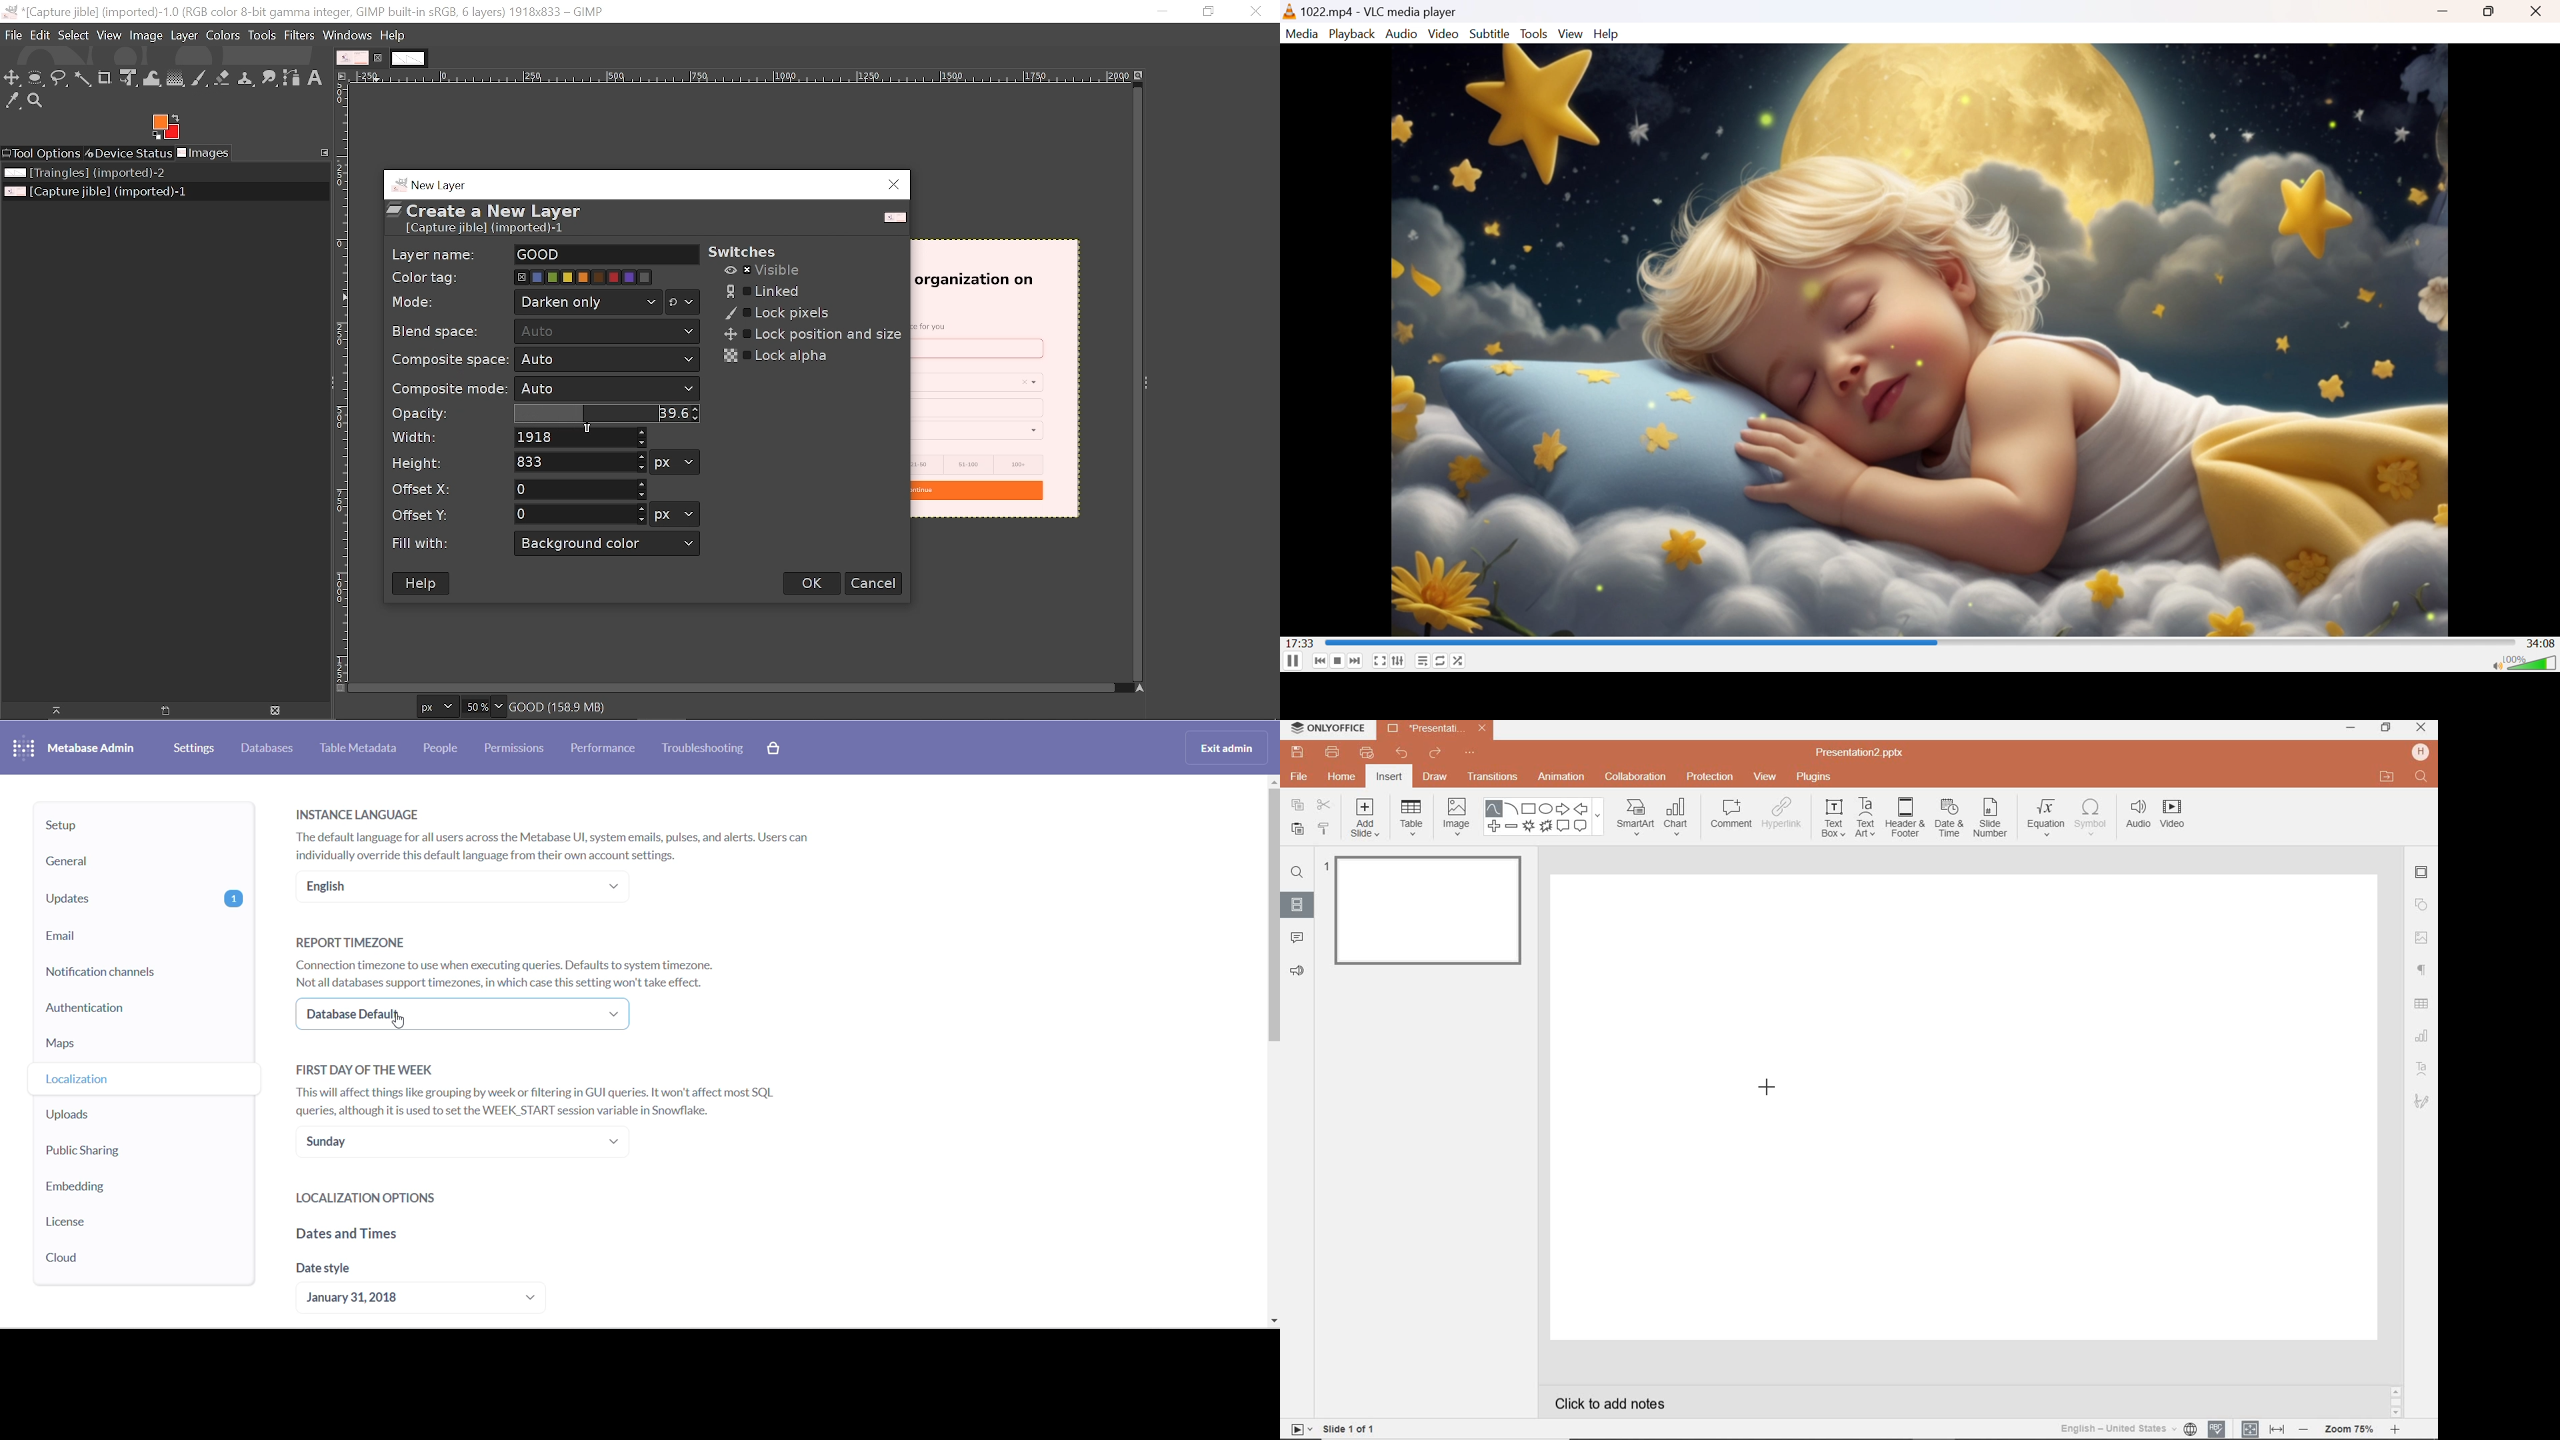  I want to click on Height:, so click(417, 462).